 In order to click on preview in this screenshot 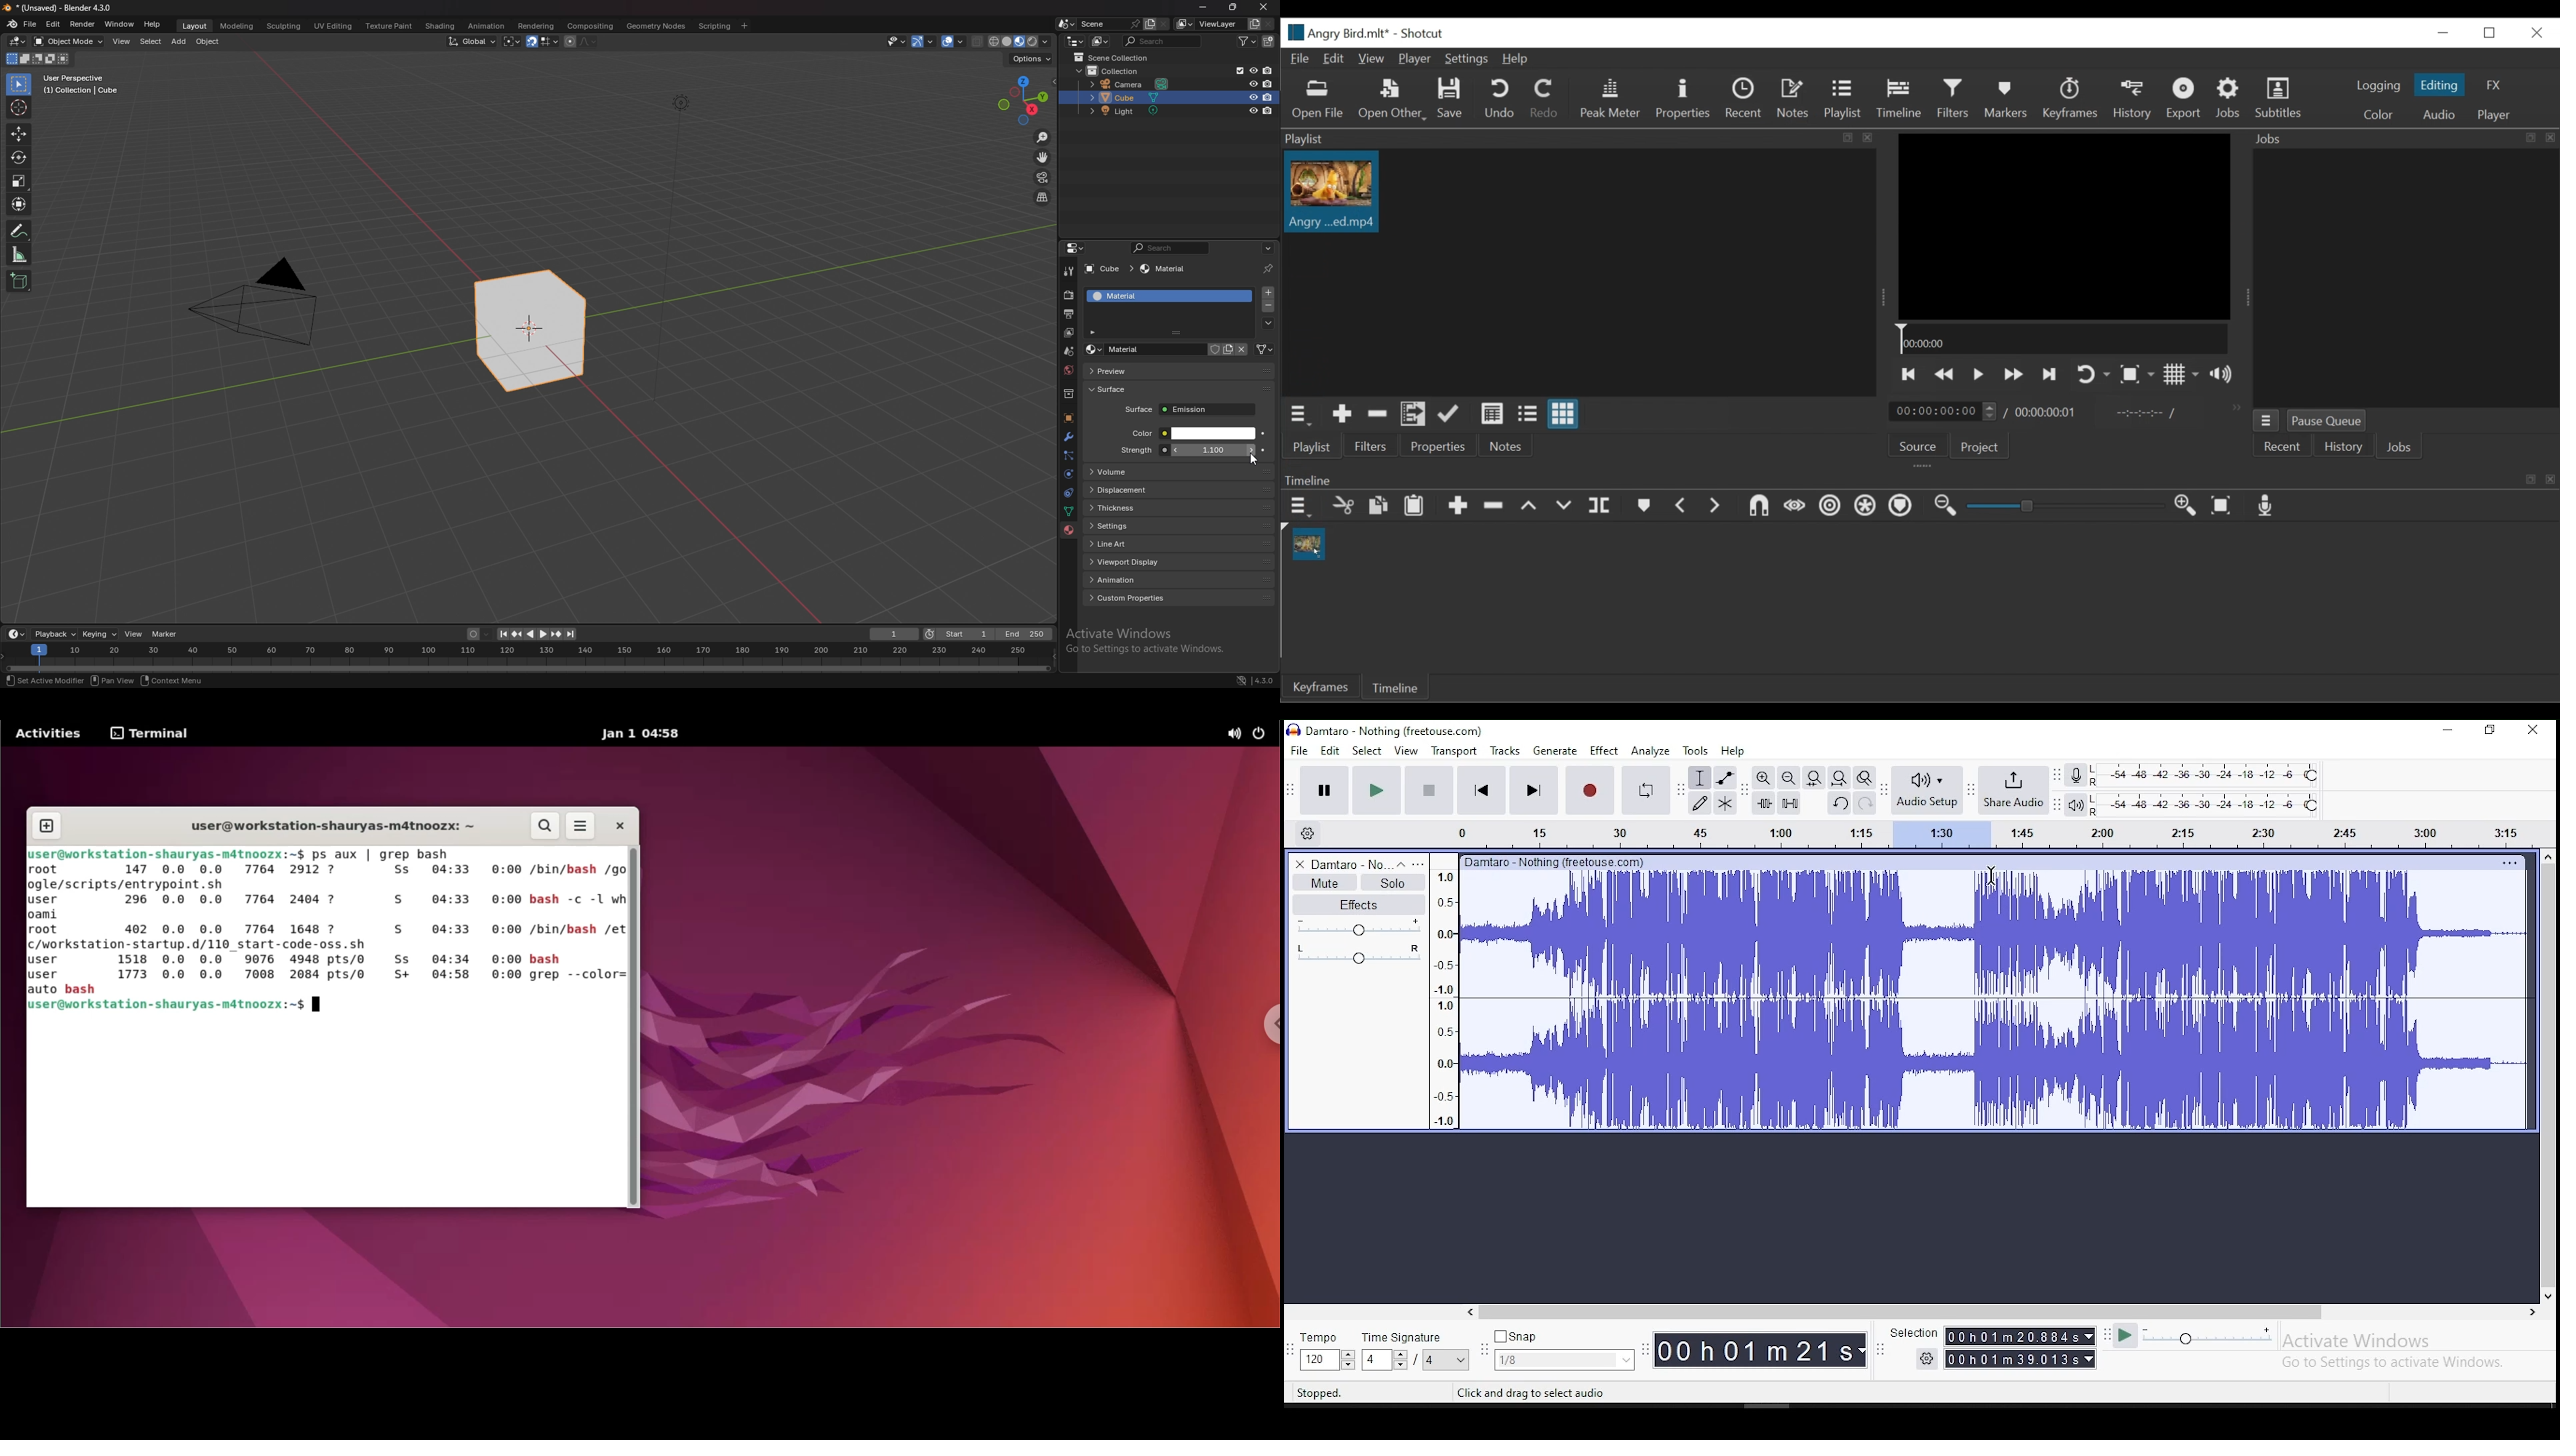, I will do `click(1133, 371)`.